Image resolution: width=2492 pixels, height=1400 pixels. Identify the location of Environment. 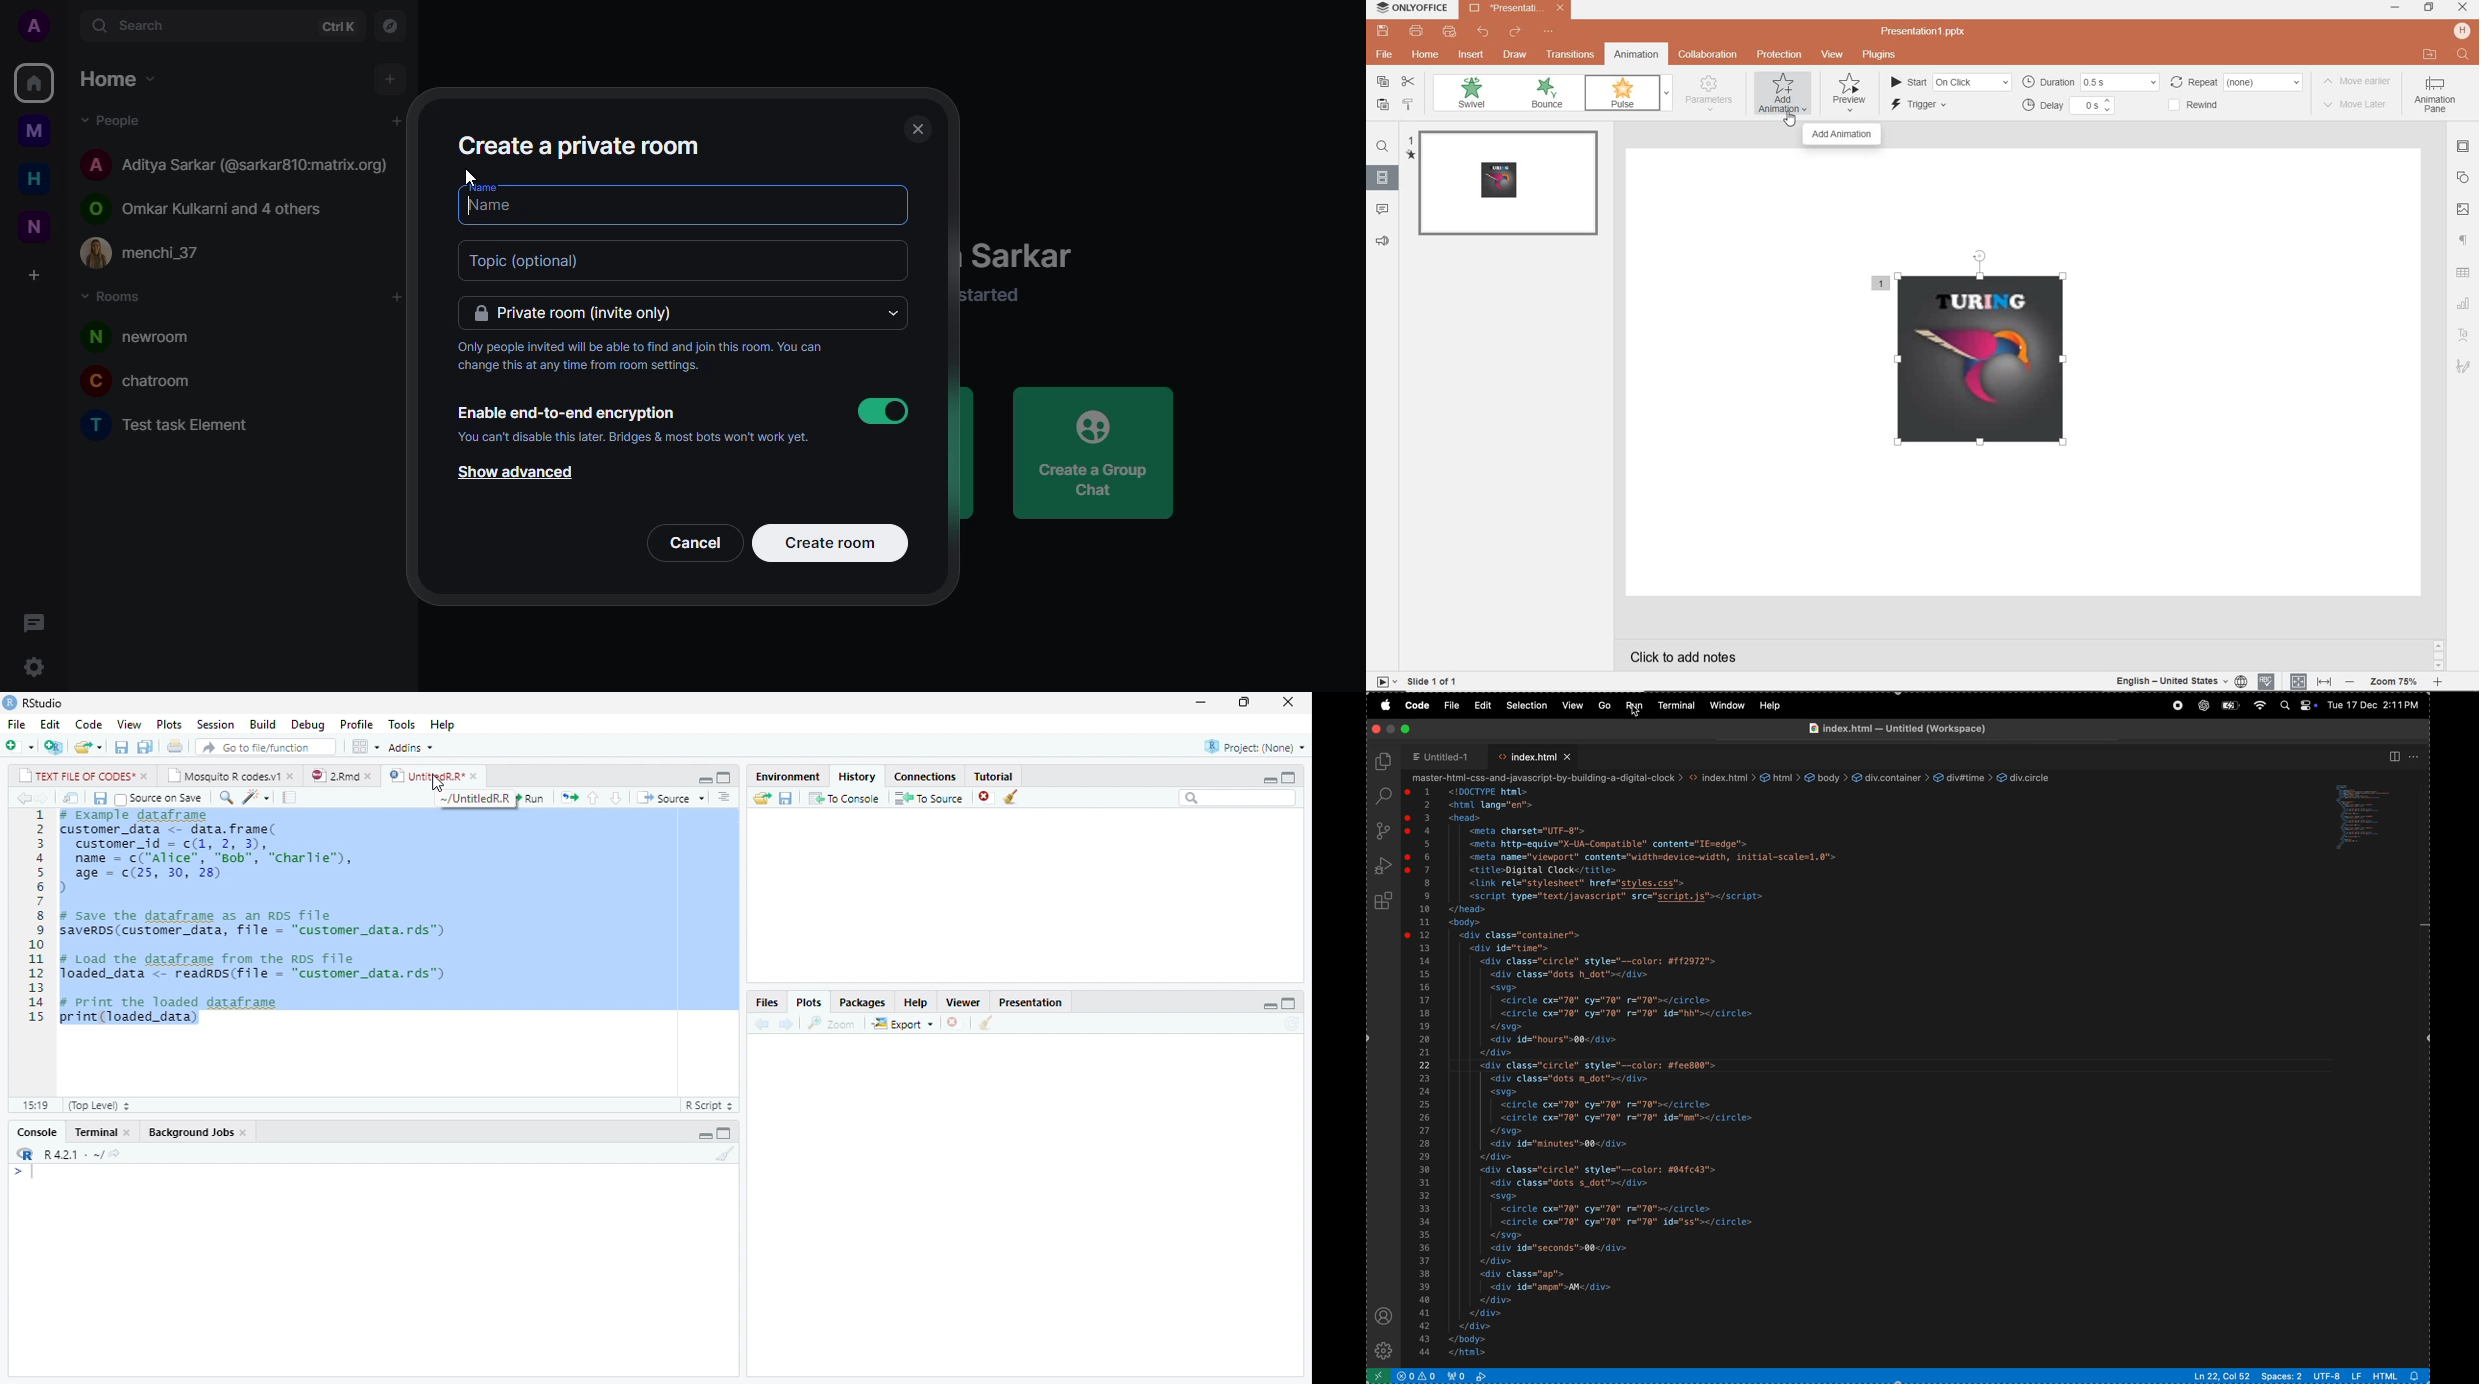
(788, 776).